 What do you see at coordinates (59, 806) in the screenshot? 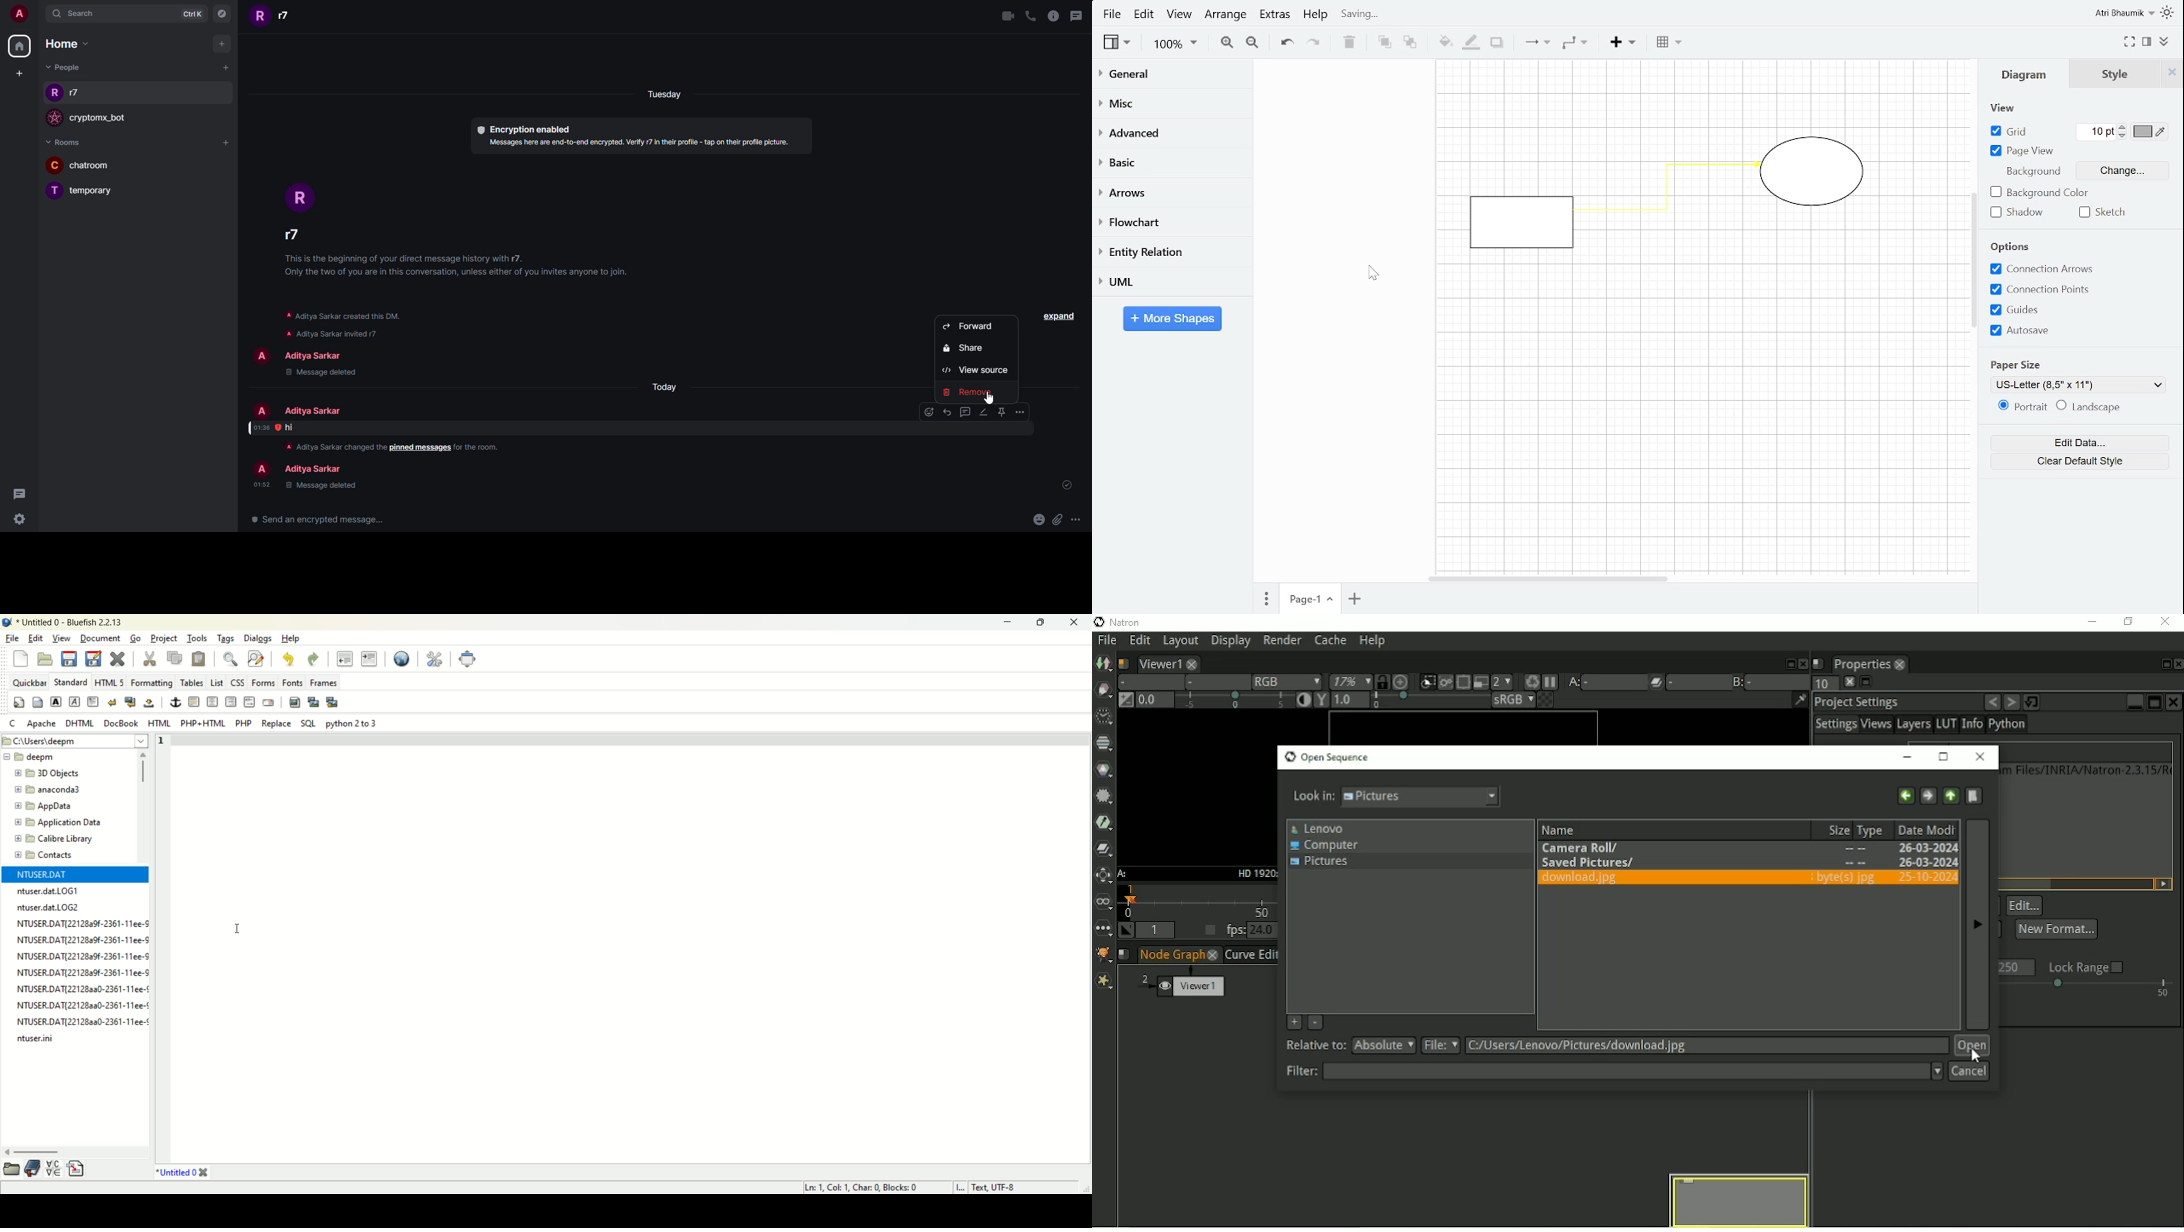
I see `folder name` at bounding box center [59, 806].